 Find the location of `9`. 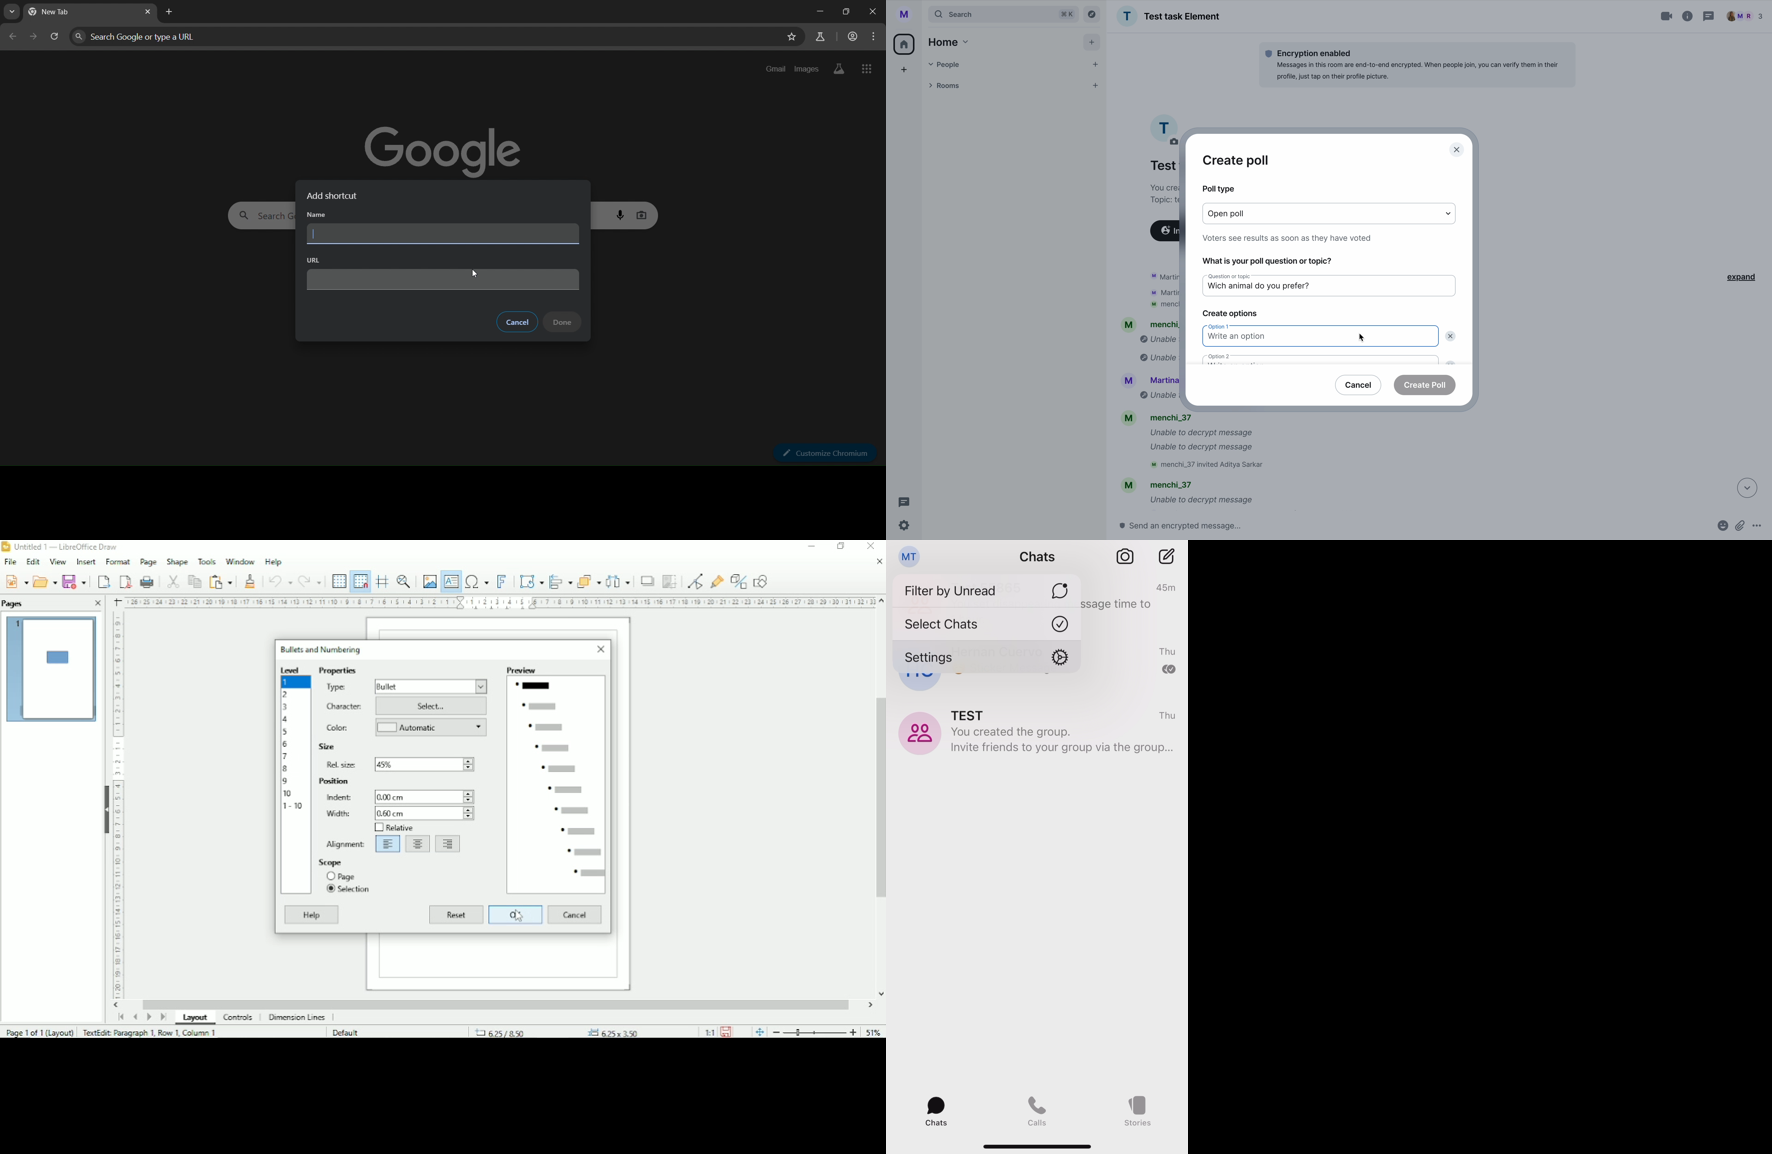

9 is located at coordinates (286, 782).